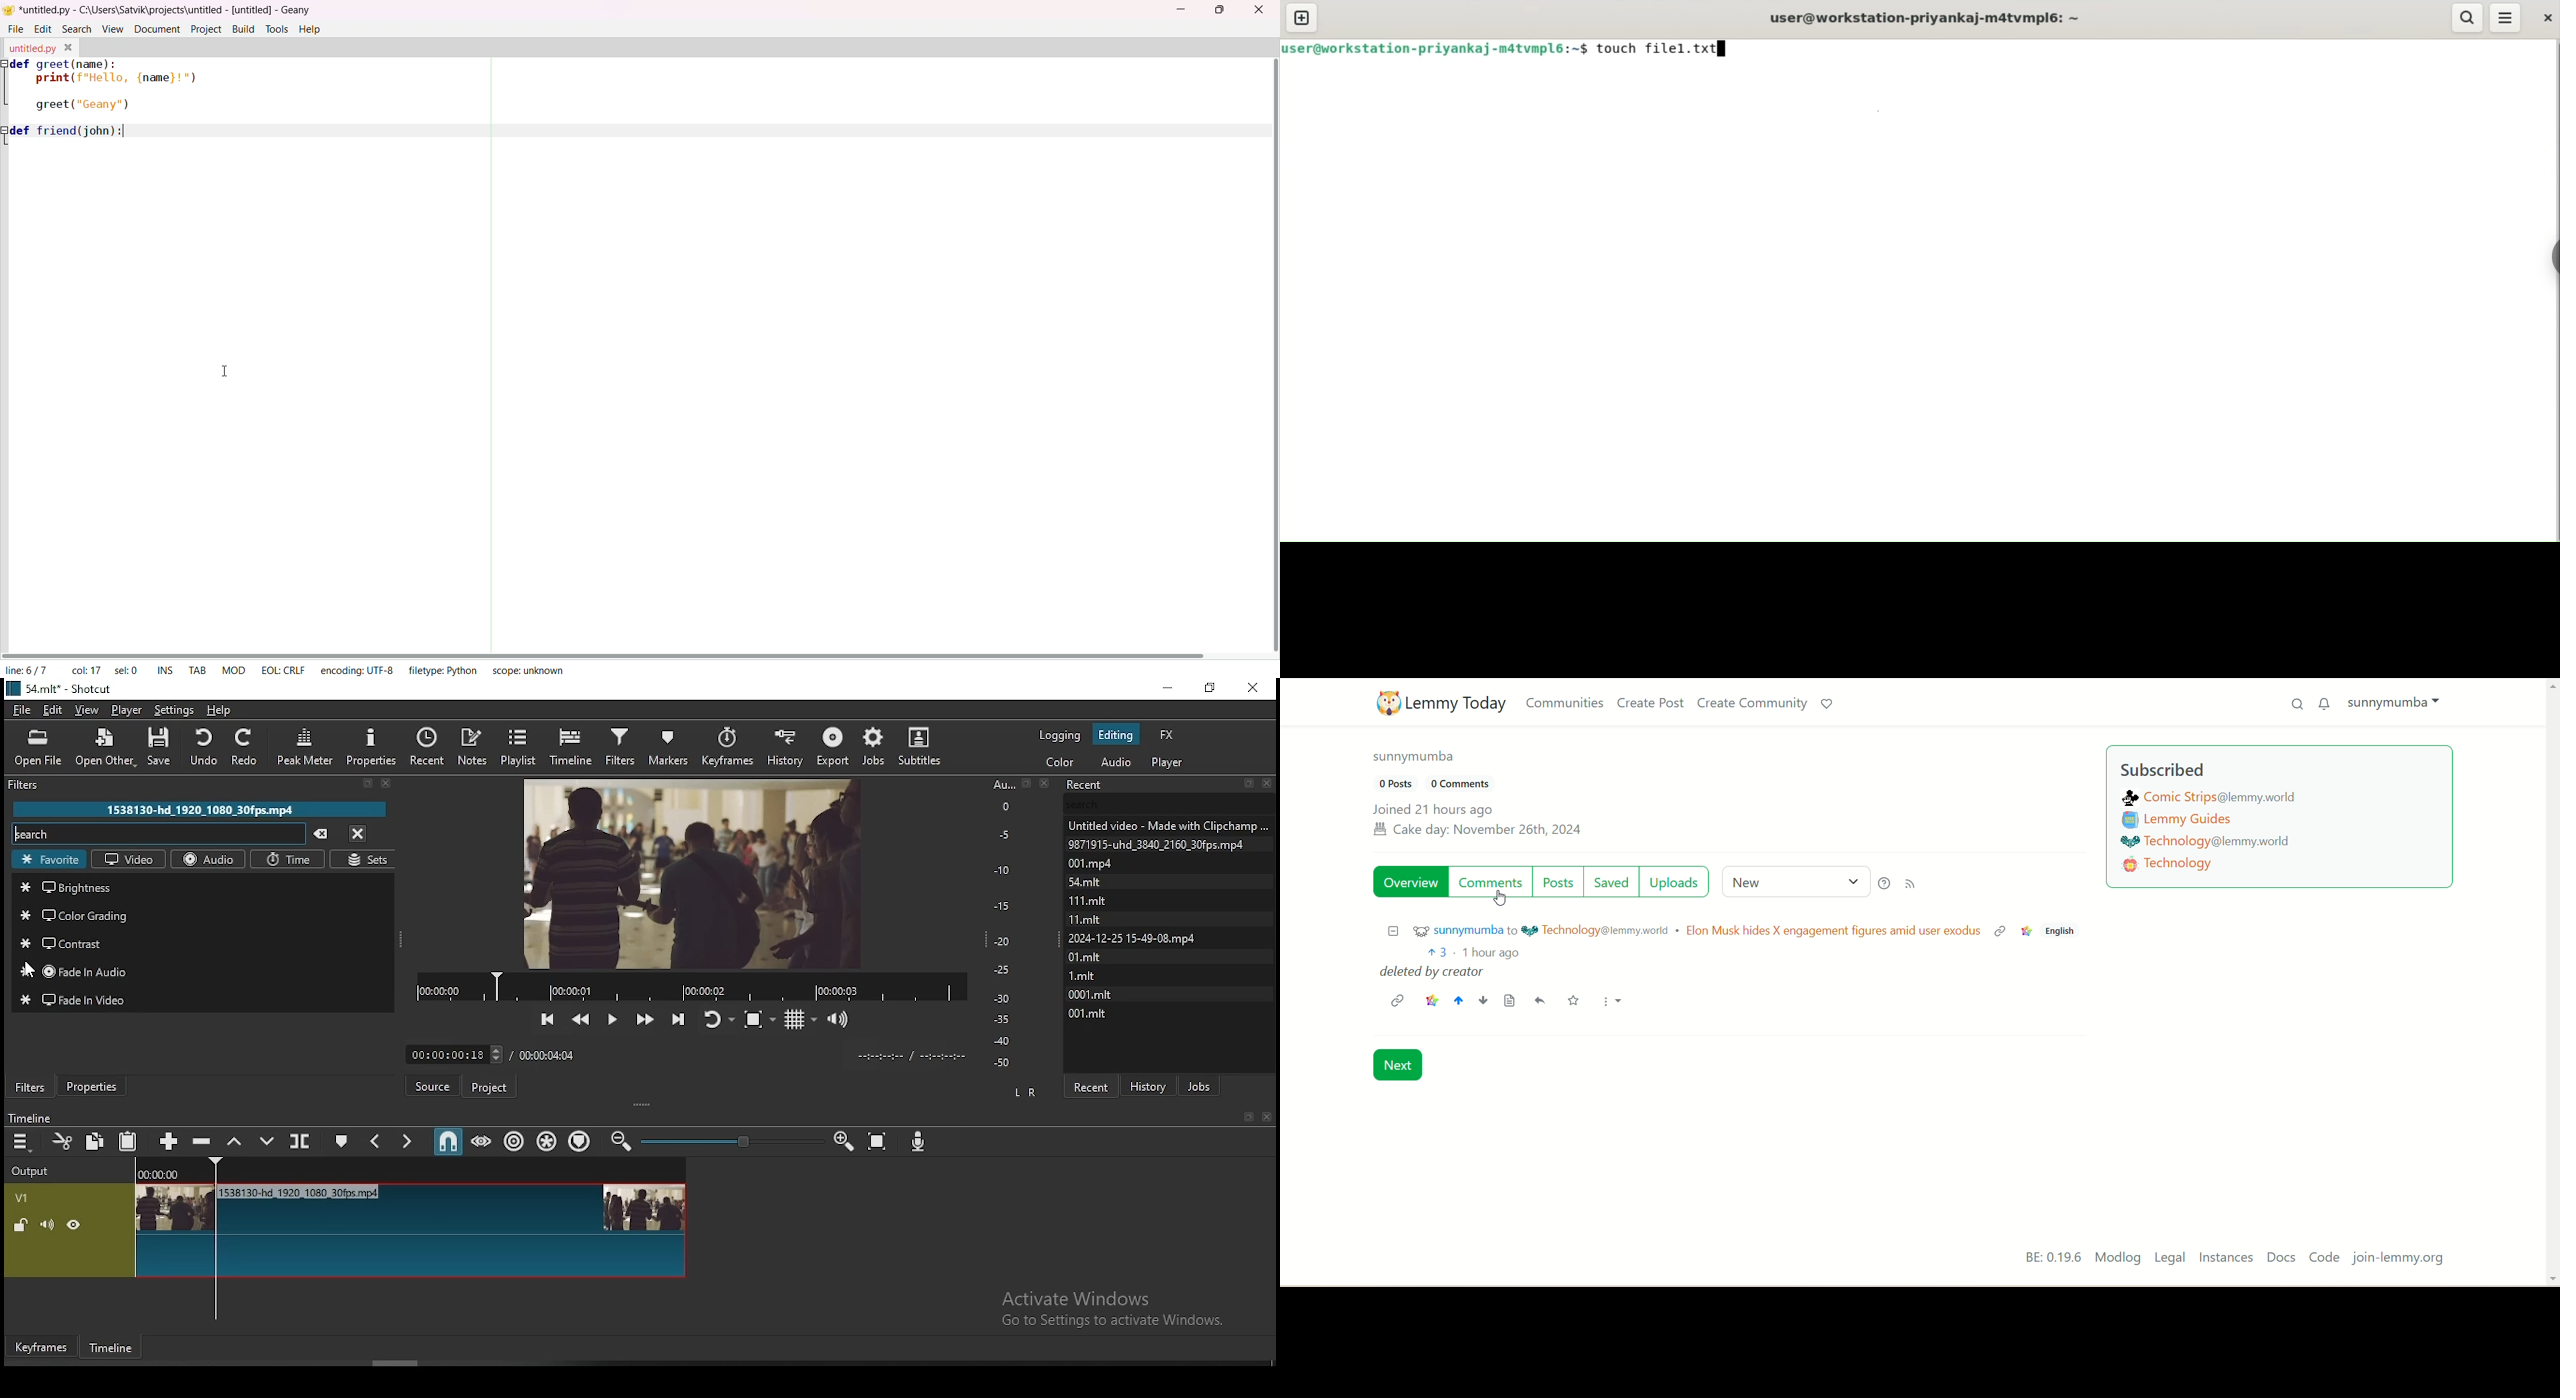 This screenshot has height=1400, width=2576. What do you see at coordinates (1245, 1117) in the screenshot?
I see `Book mark` at bounding box center [1245, 1117].